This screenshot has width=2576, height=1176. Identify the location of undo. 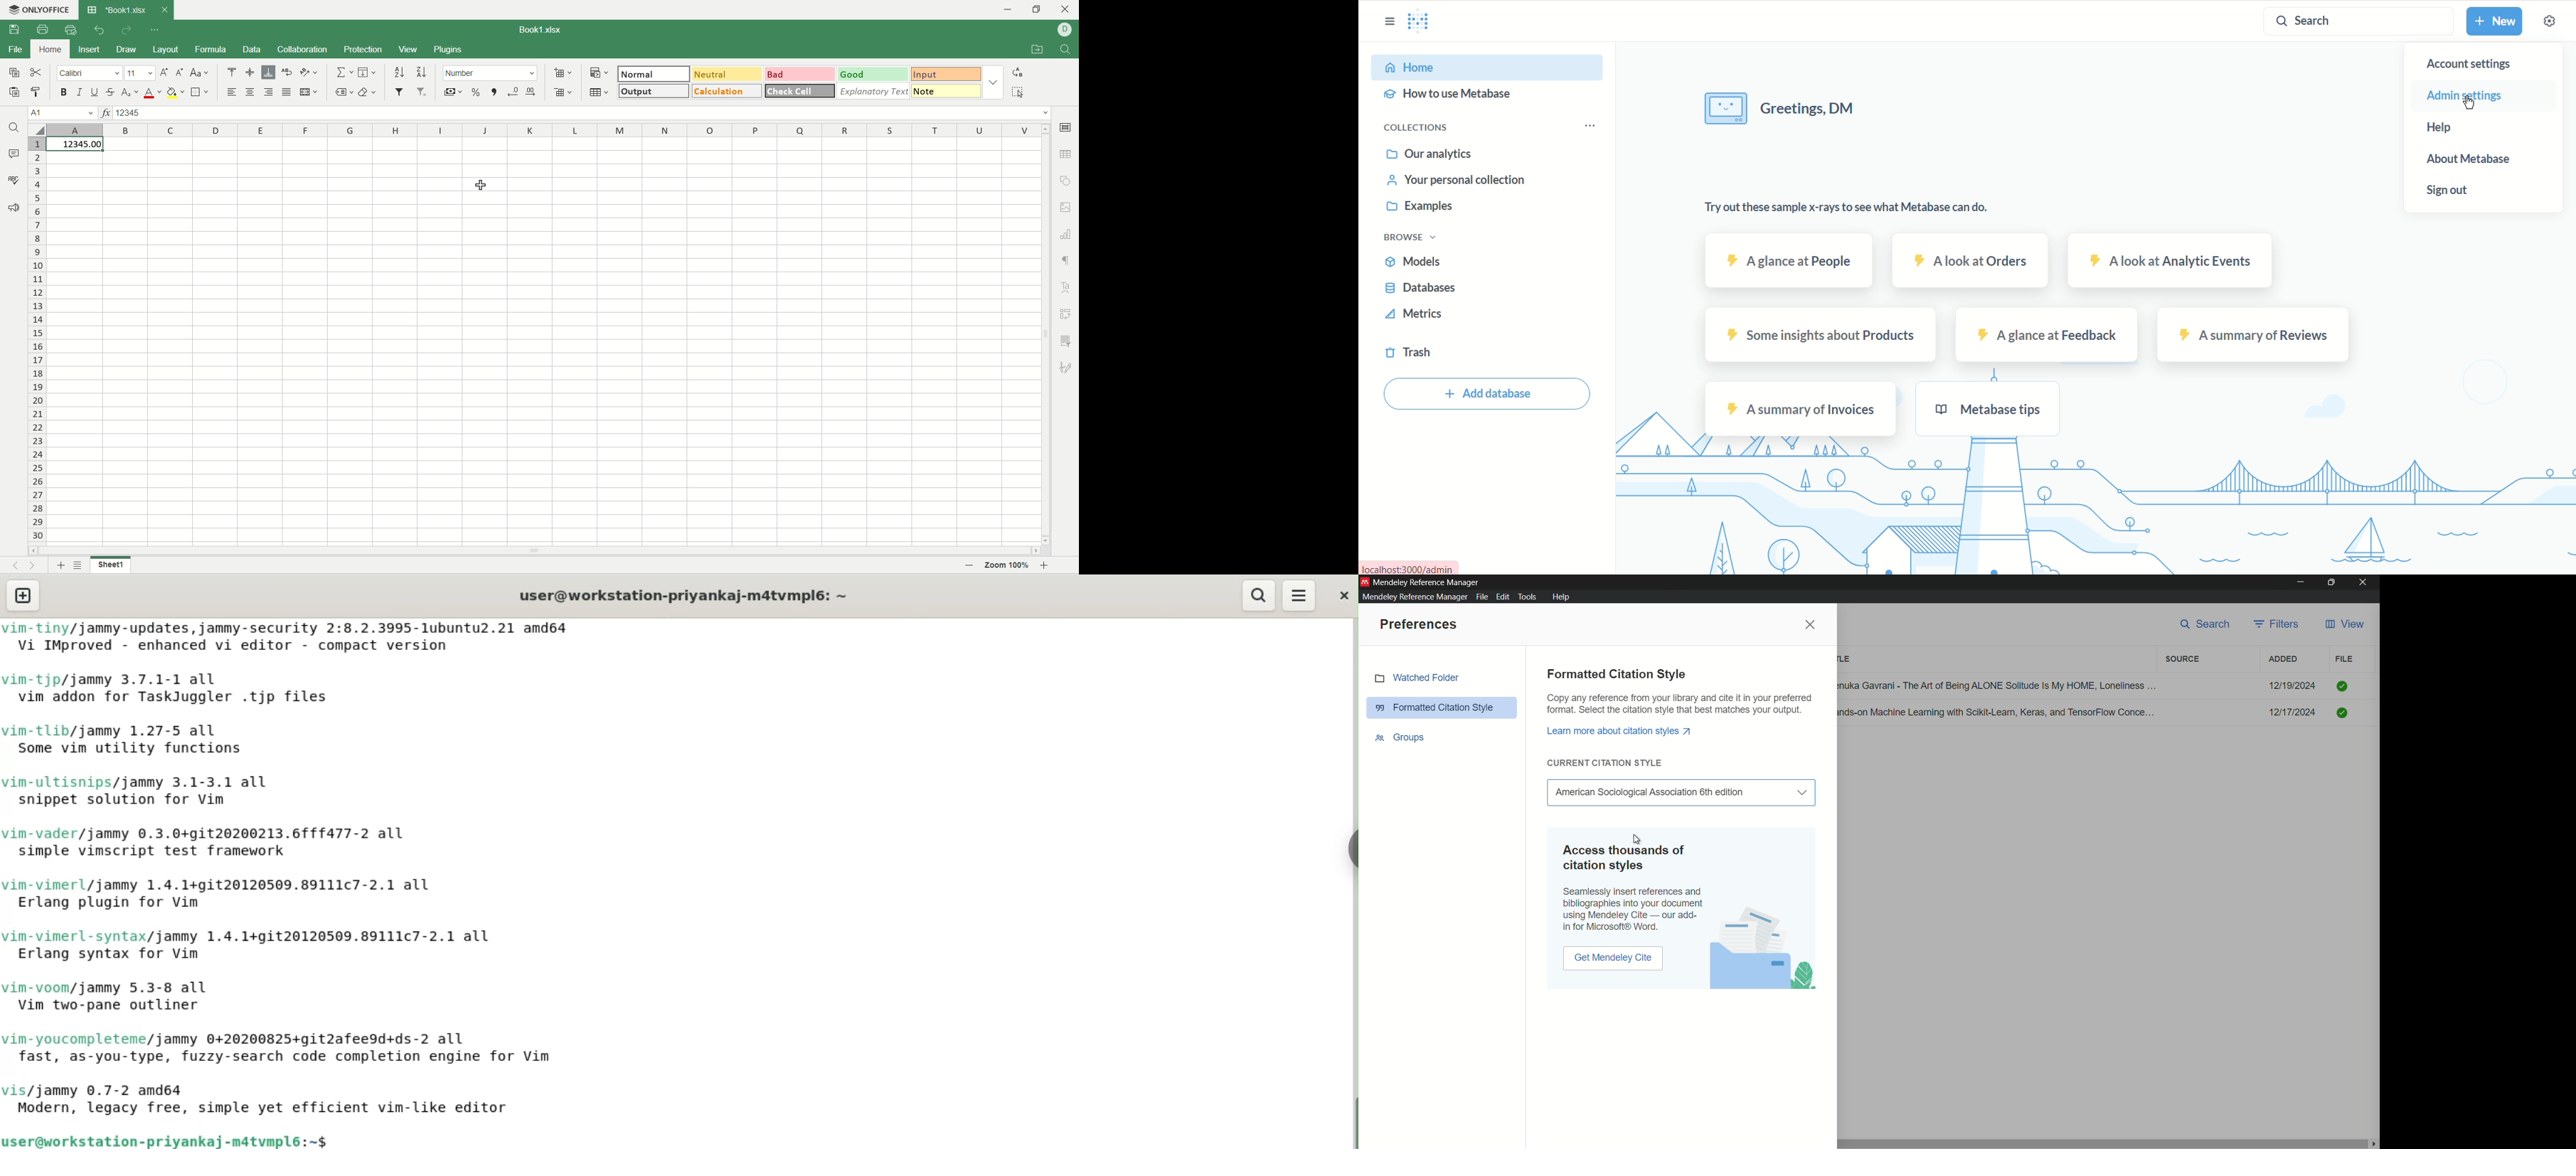
(101, 30).